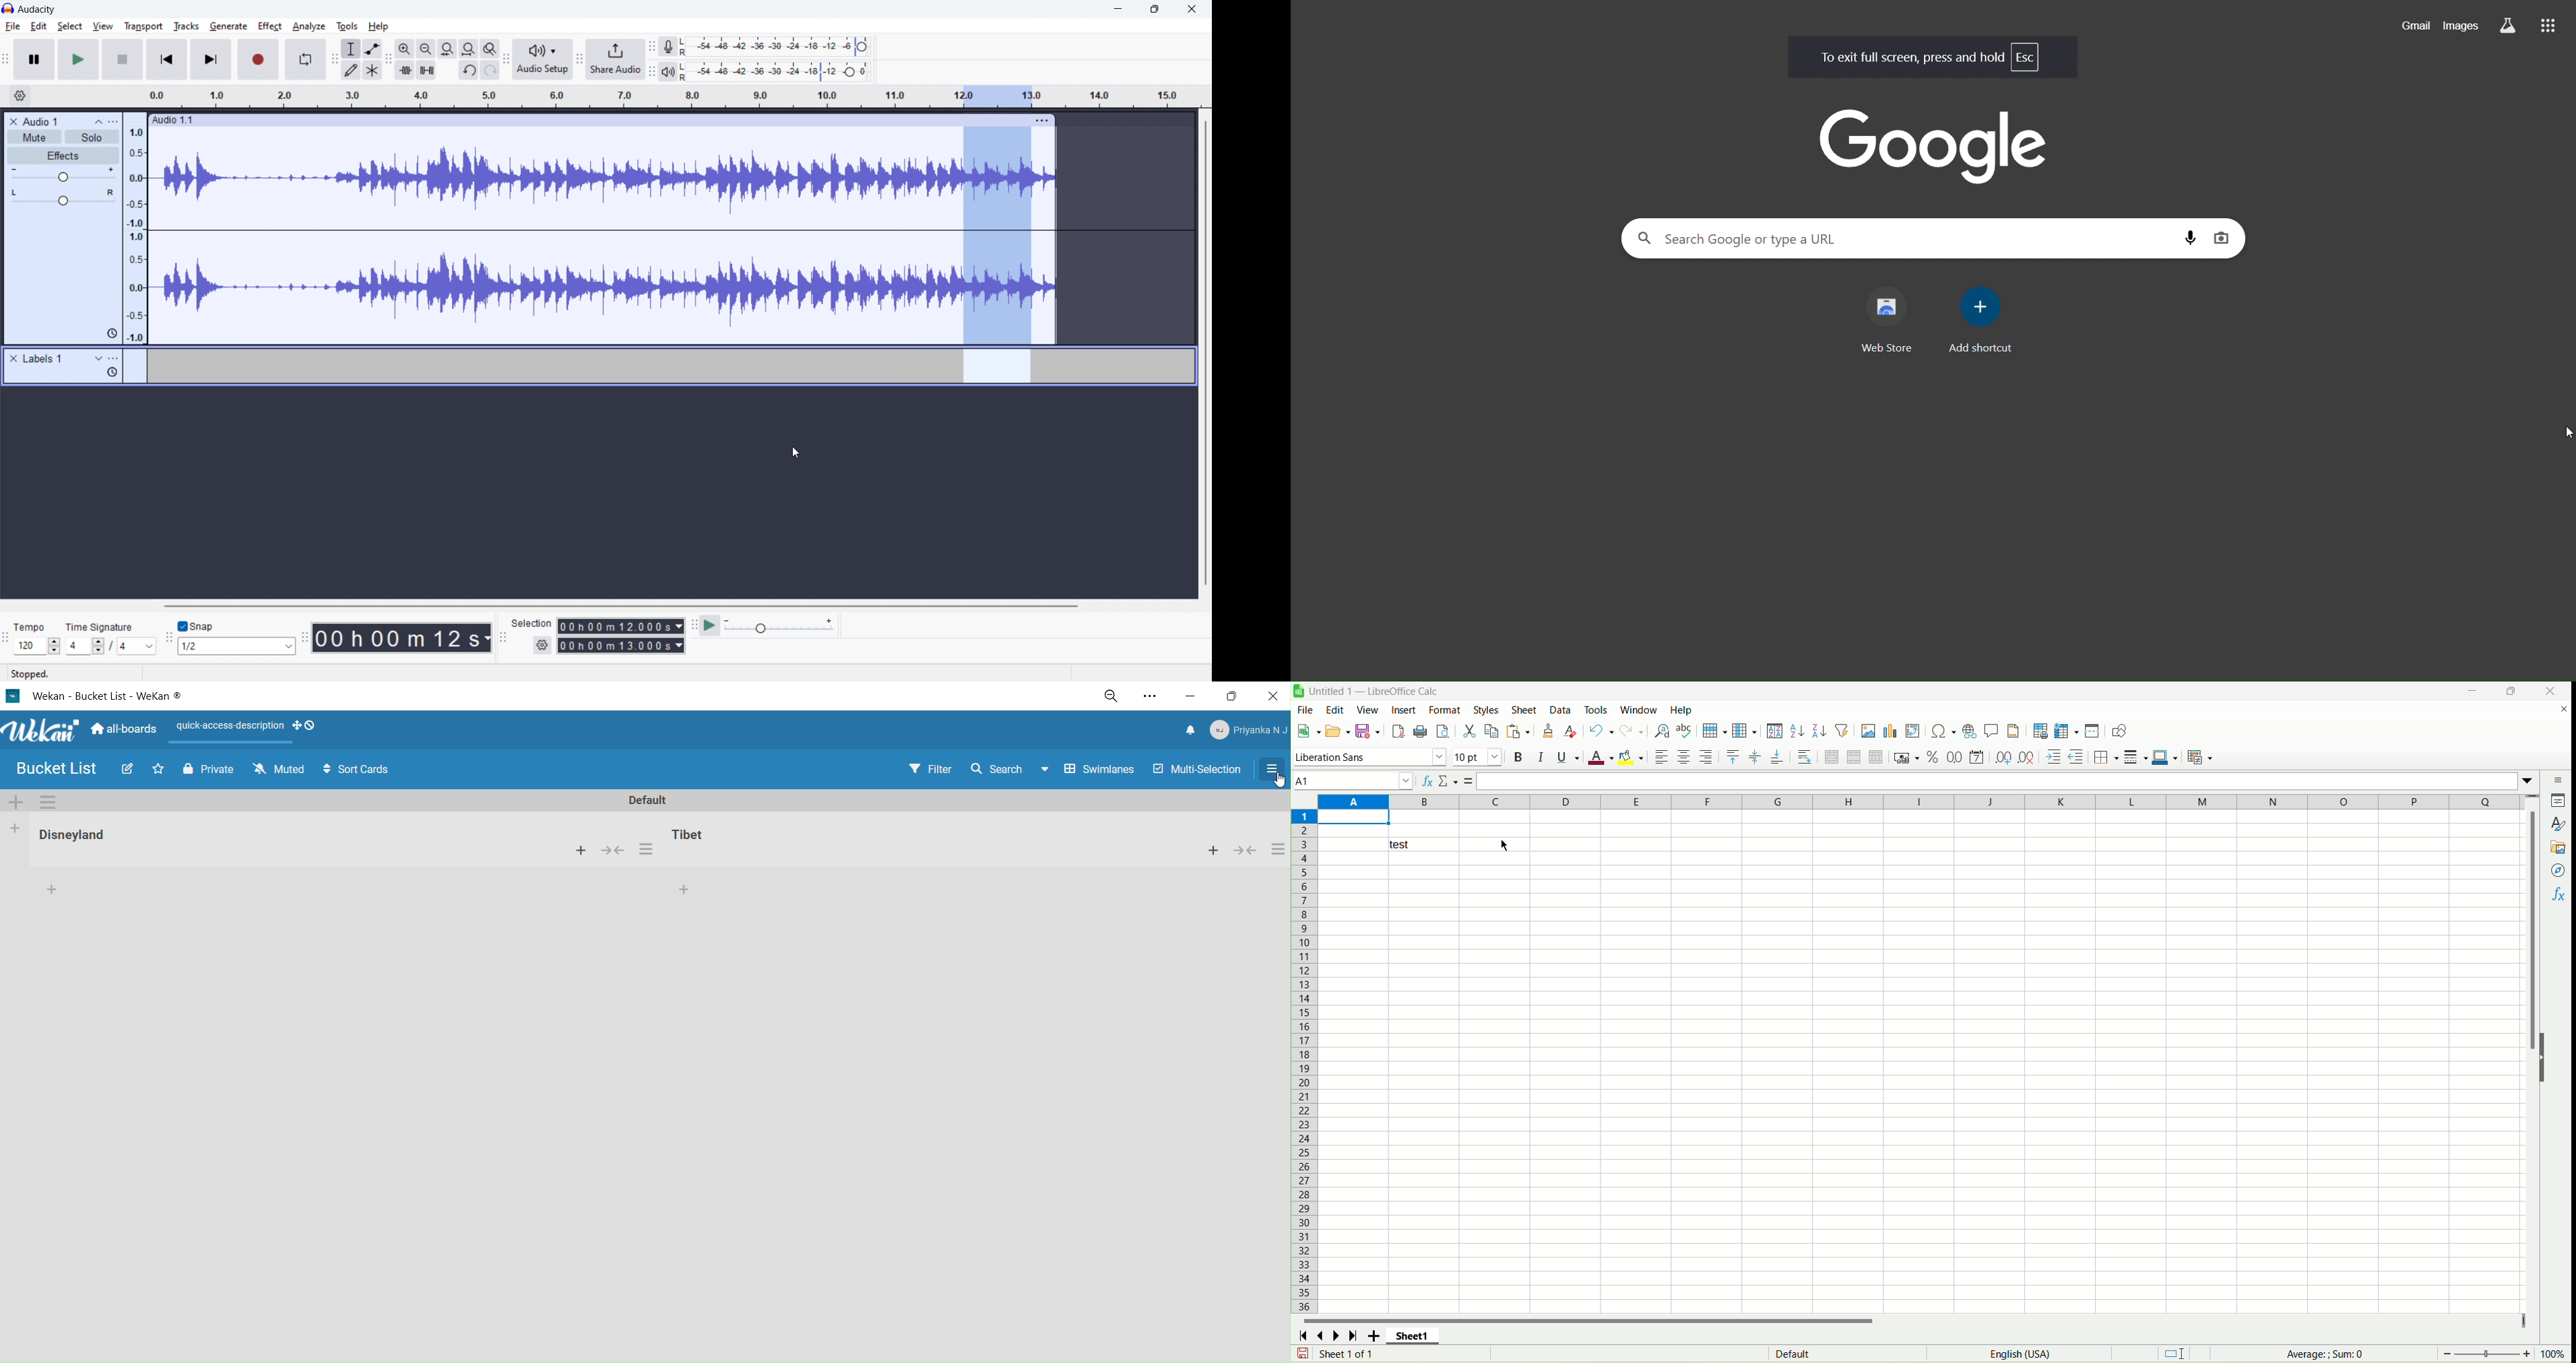  I want to click on playback speed, so click(778, 625).